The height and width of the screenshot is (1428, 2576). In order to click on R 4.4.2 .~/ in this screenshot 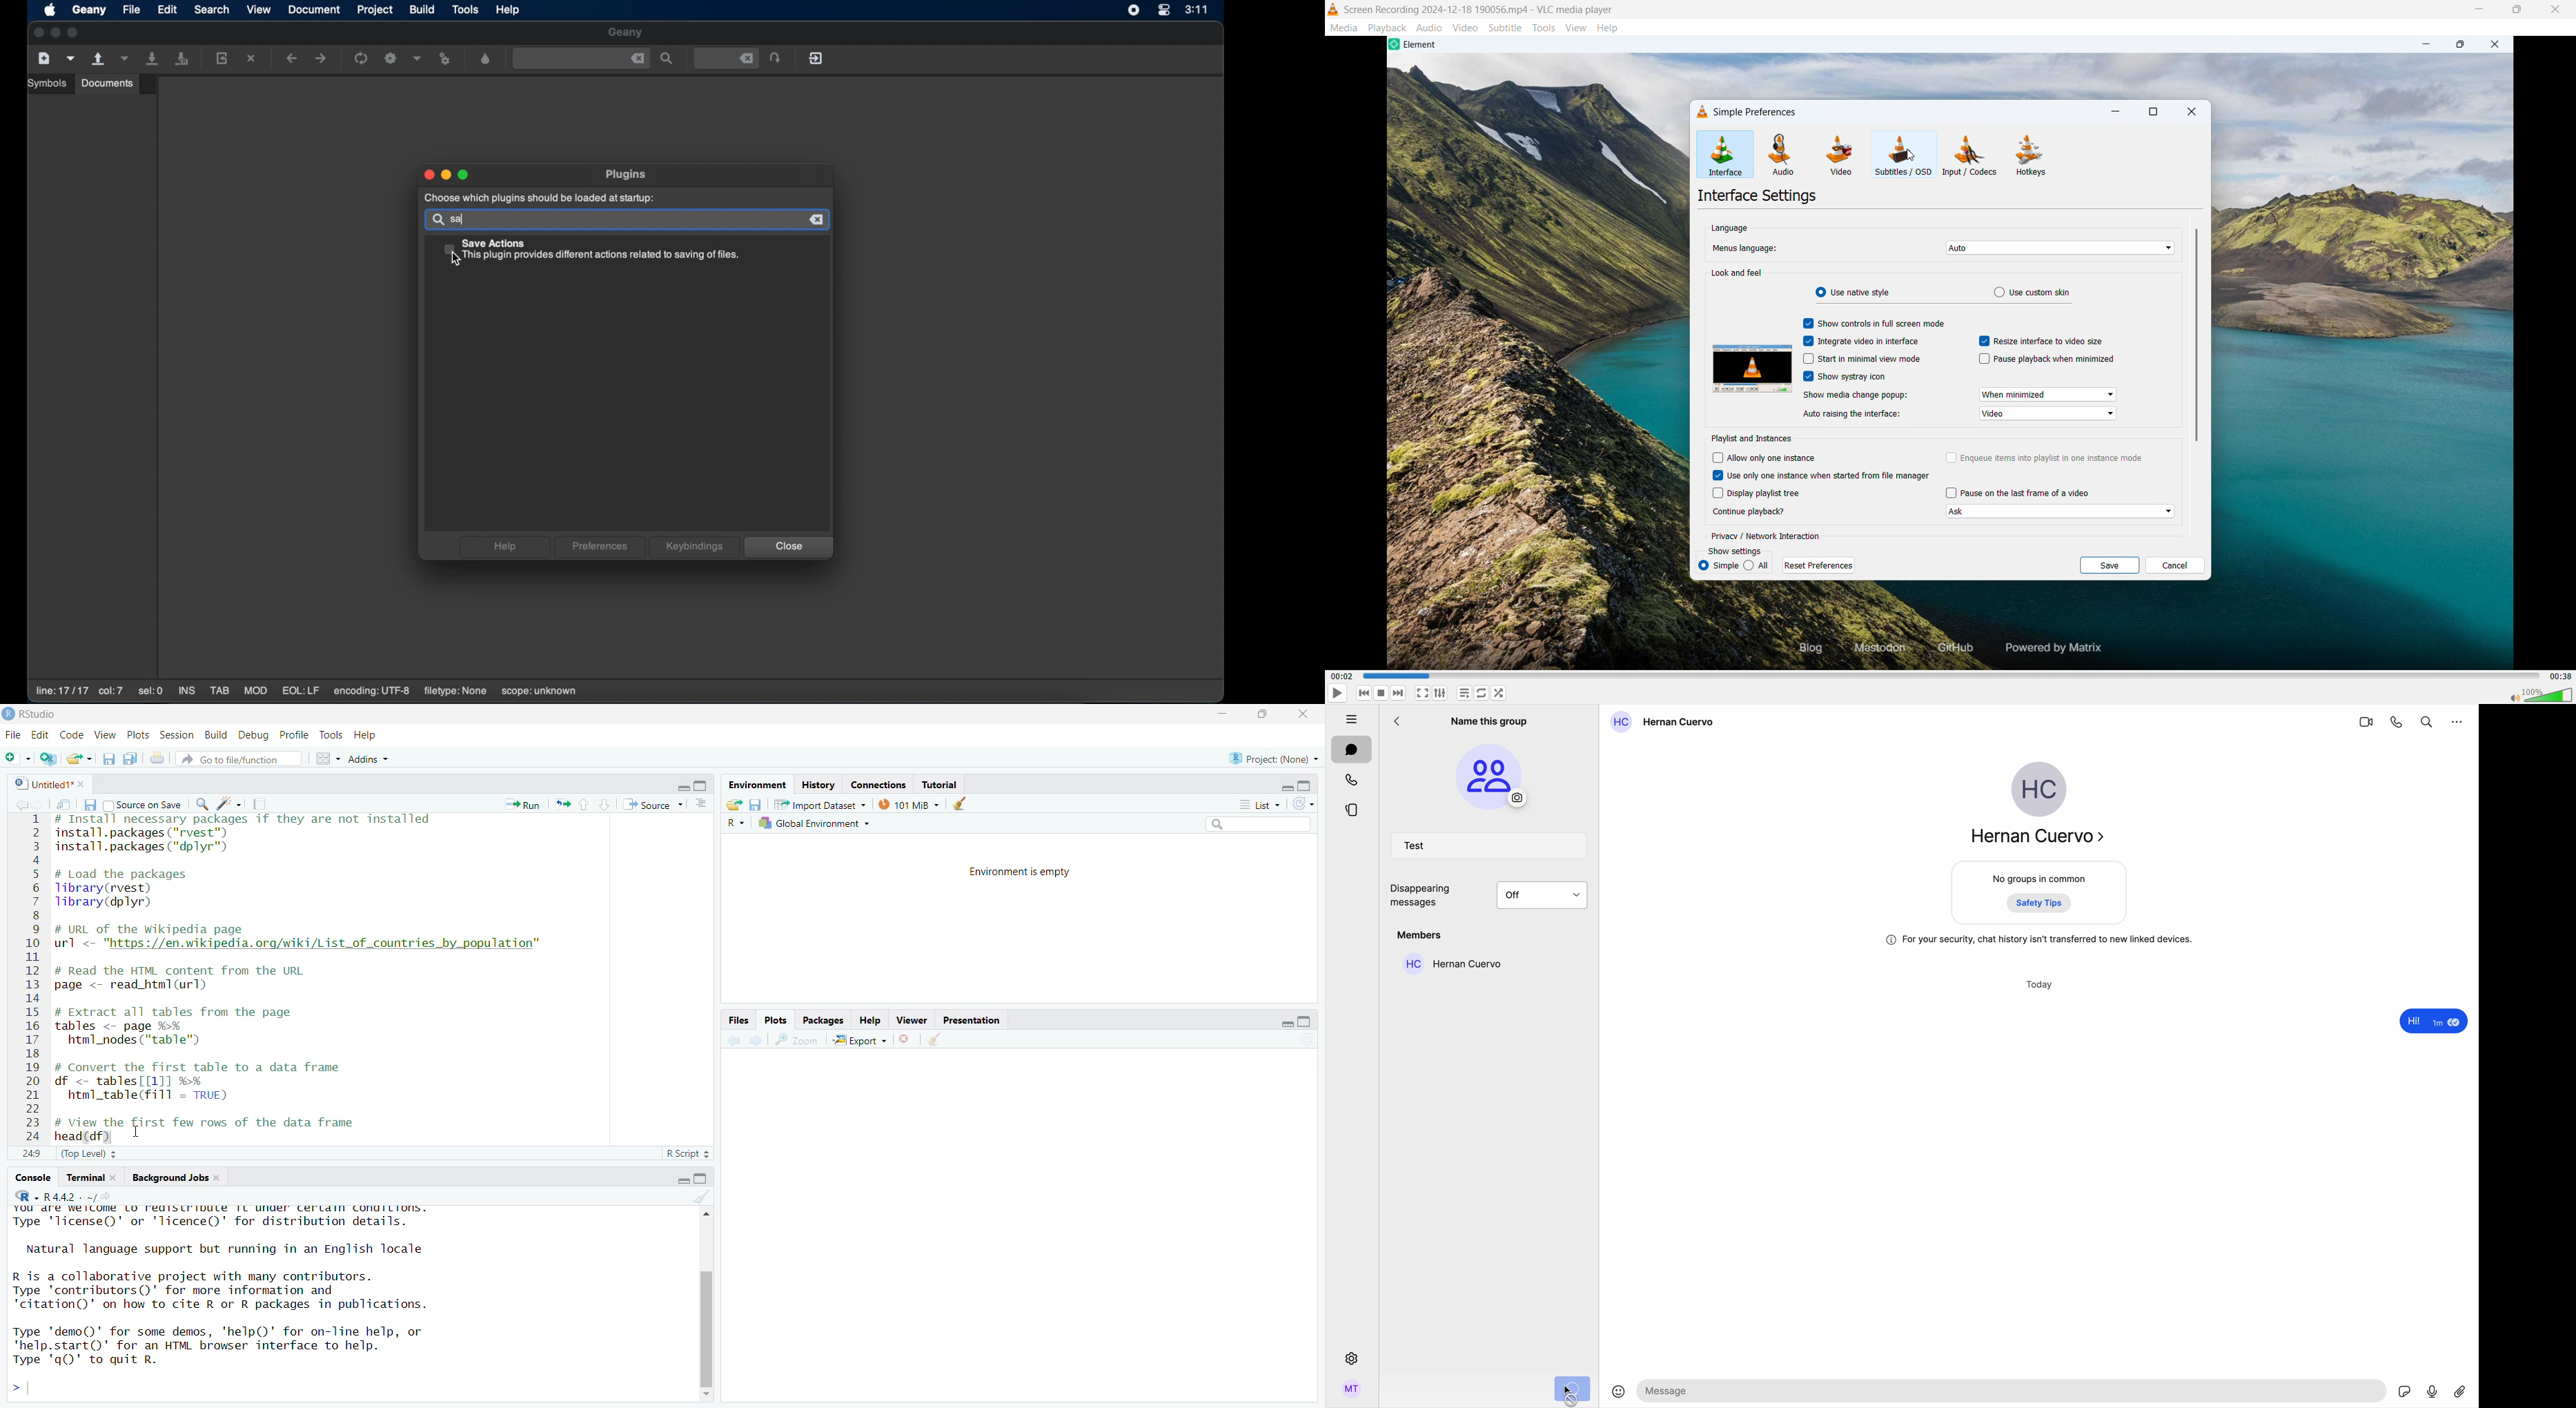, I will do `click(82, 1196)`.